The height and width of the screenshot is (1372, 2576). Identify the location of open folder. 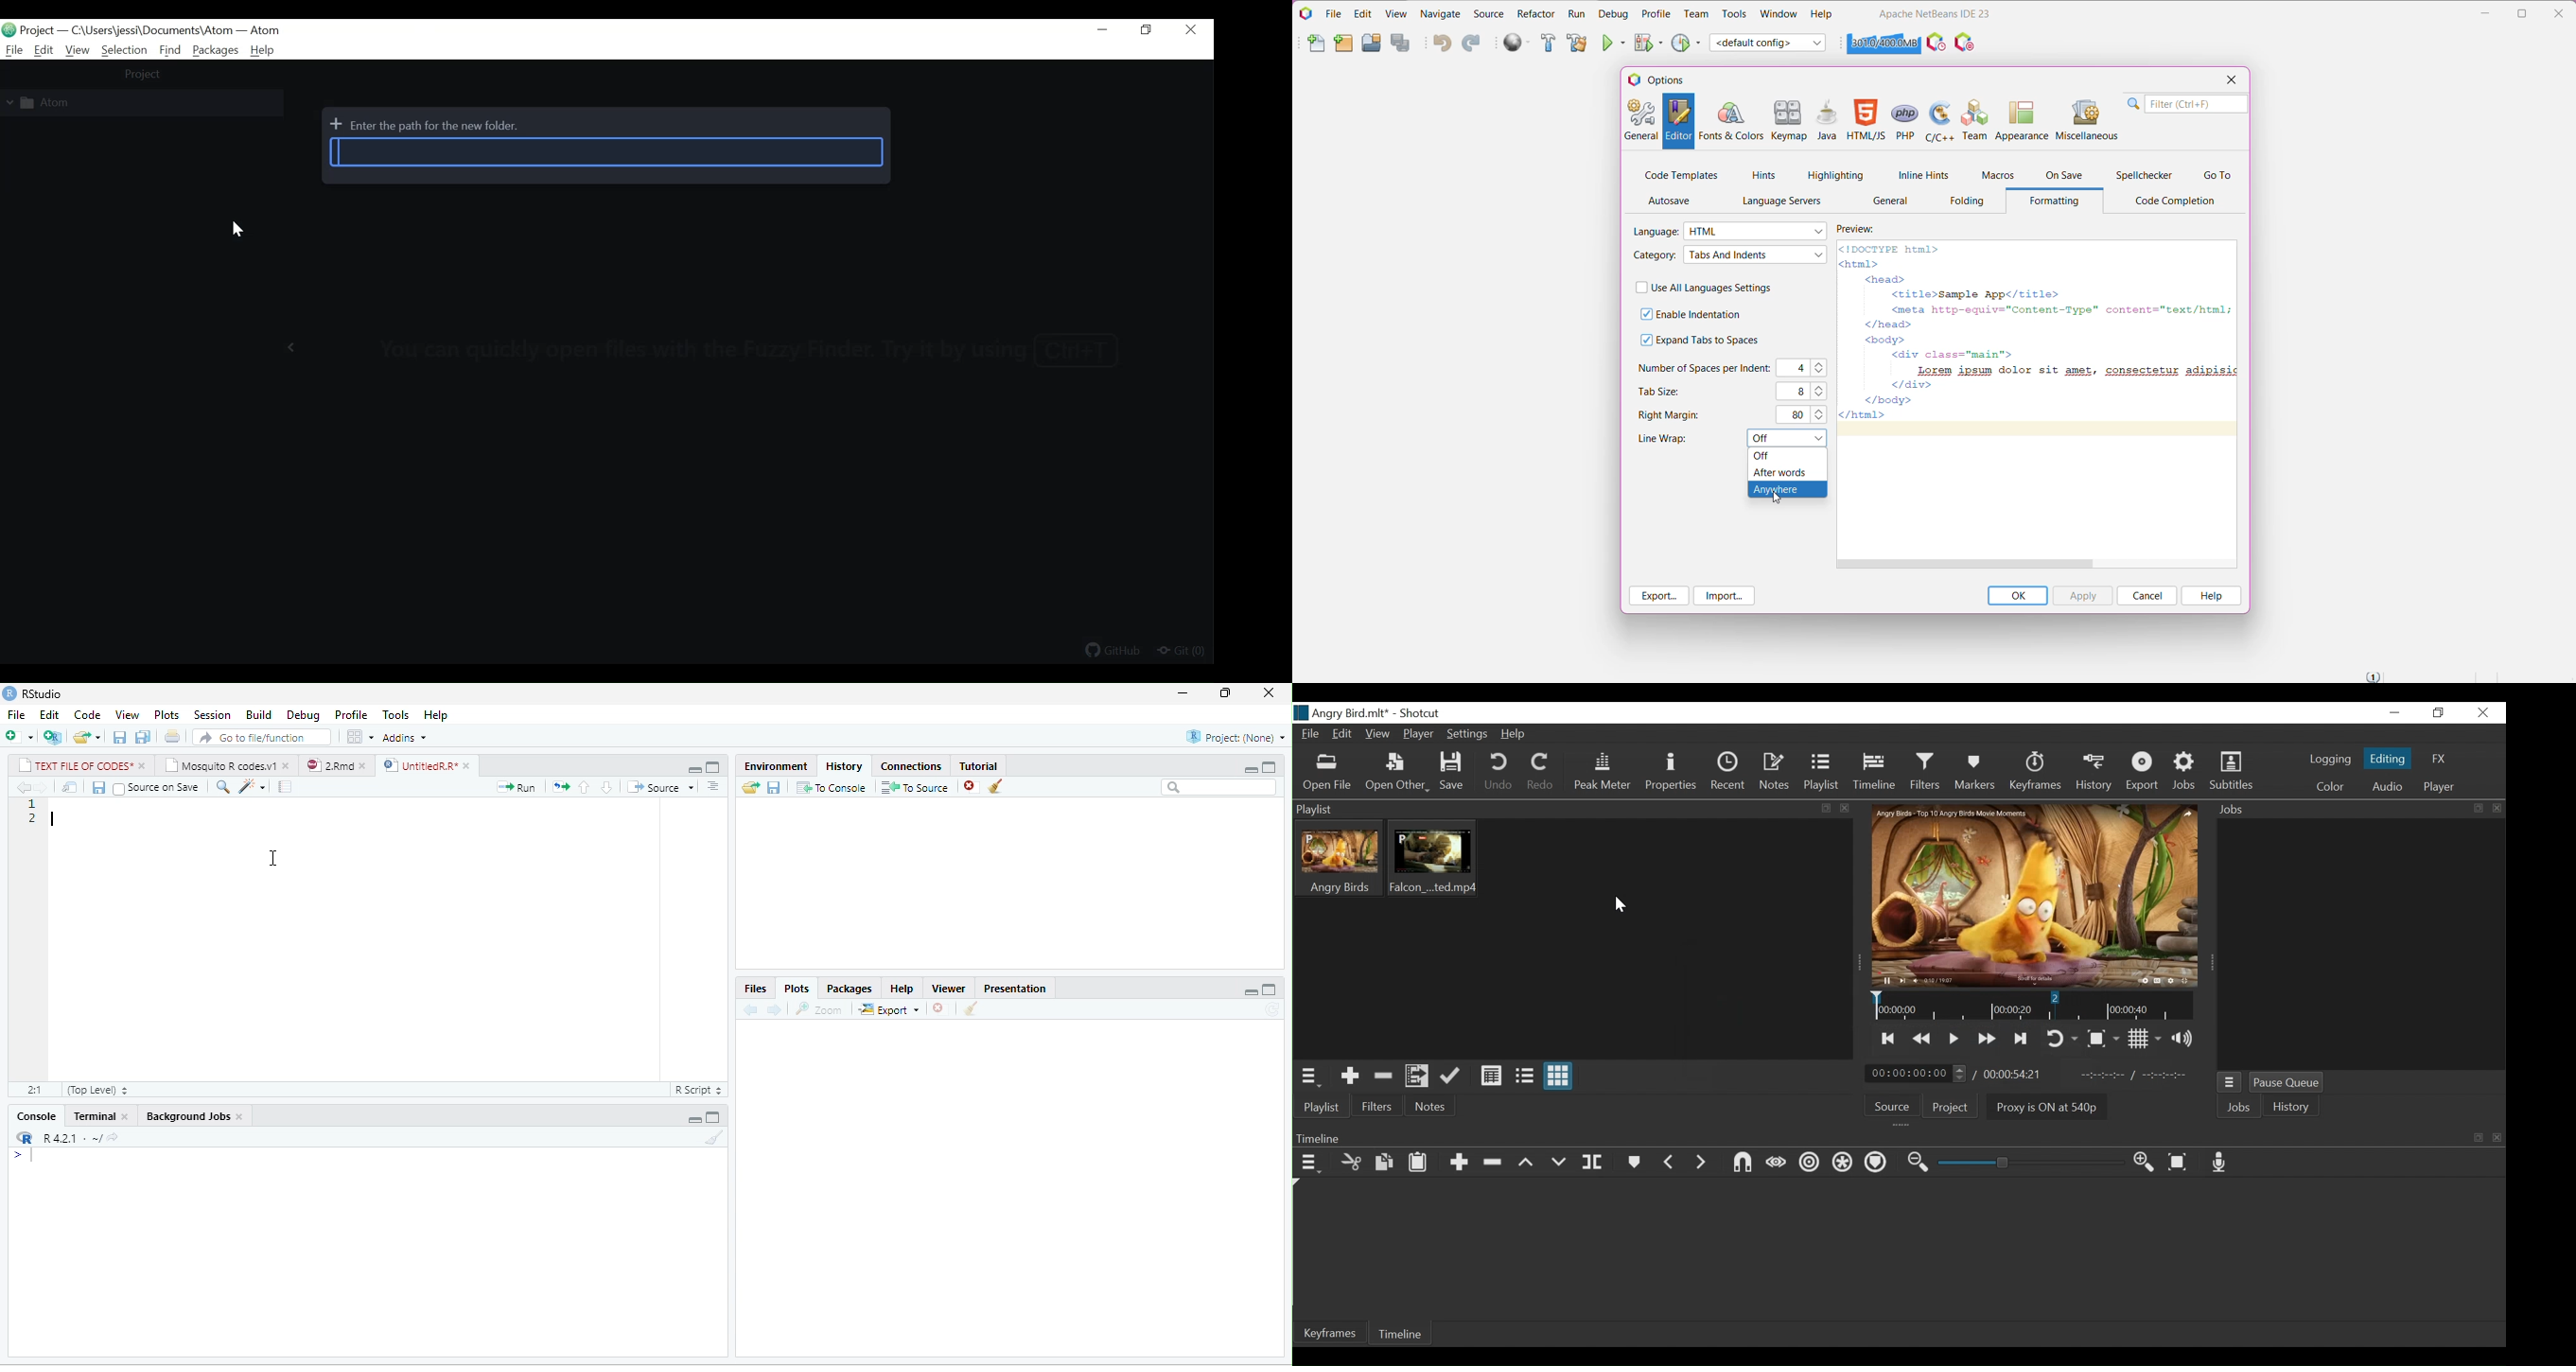
(750, 787).